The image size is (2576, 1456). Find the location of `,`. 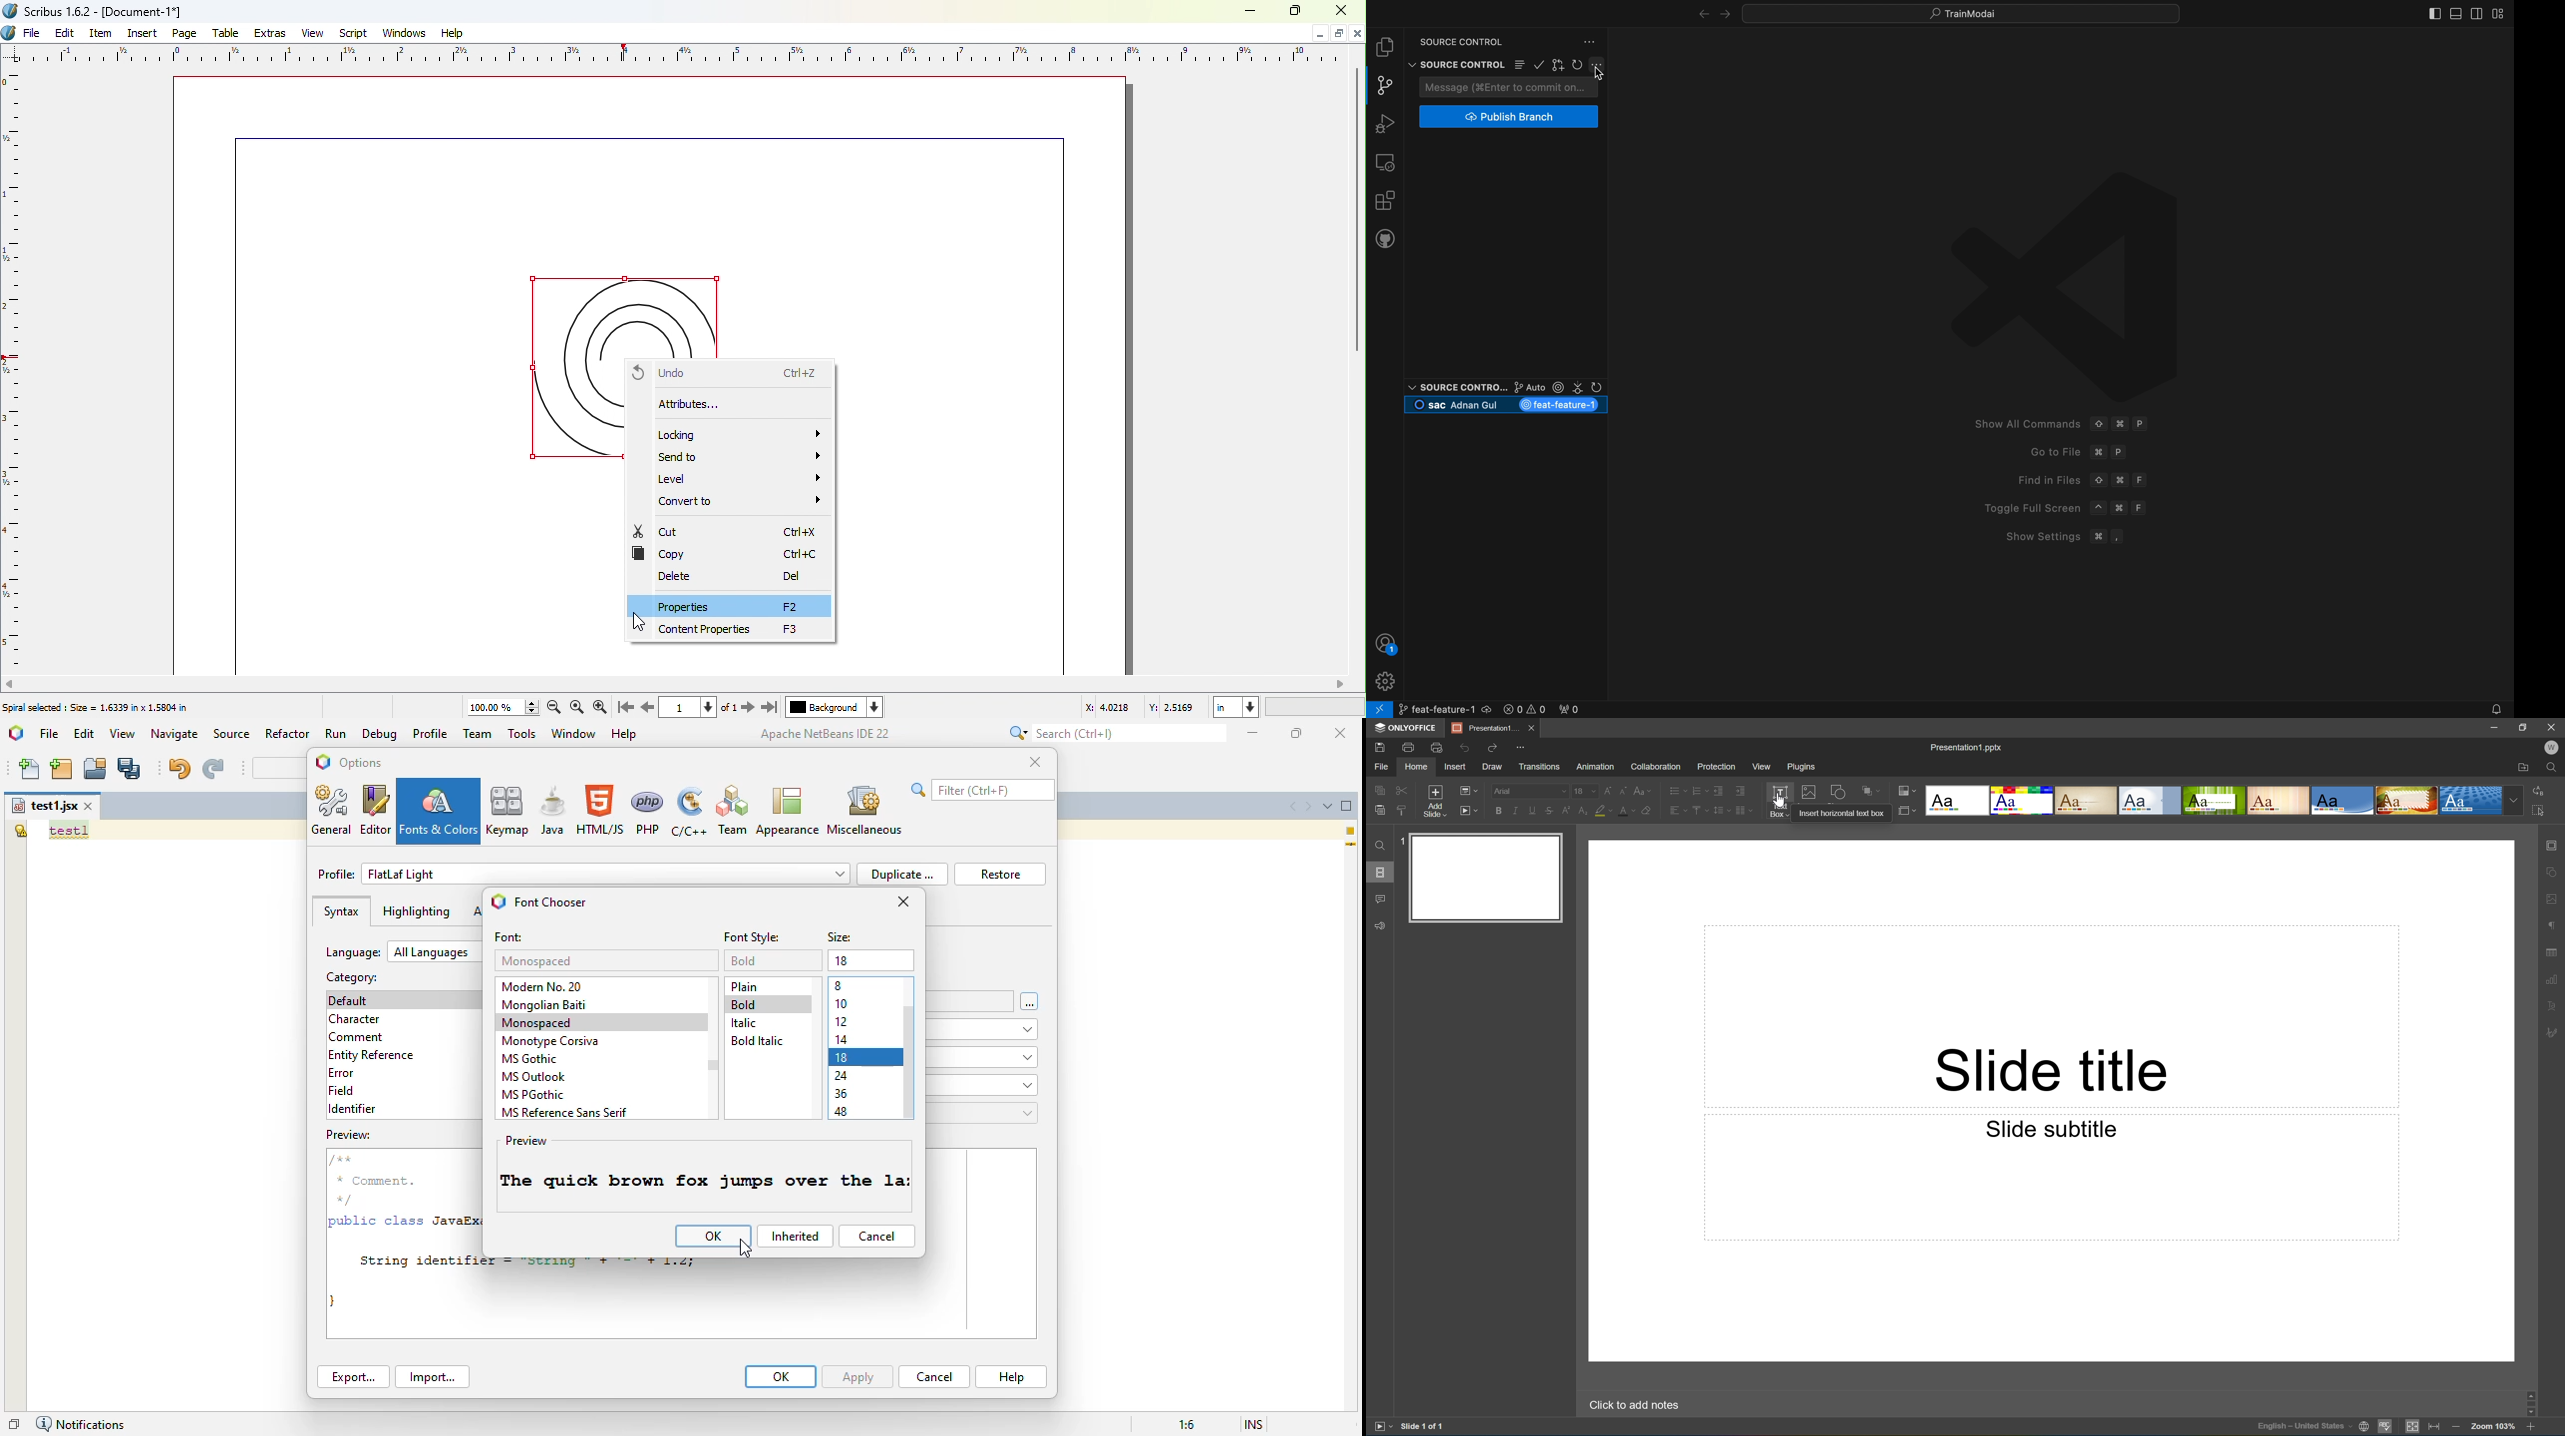

, is located at coordinates (2120, 536).